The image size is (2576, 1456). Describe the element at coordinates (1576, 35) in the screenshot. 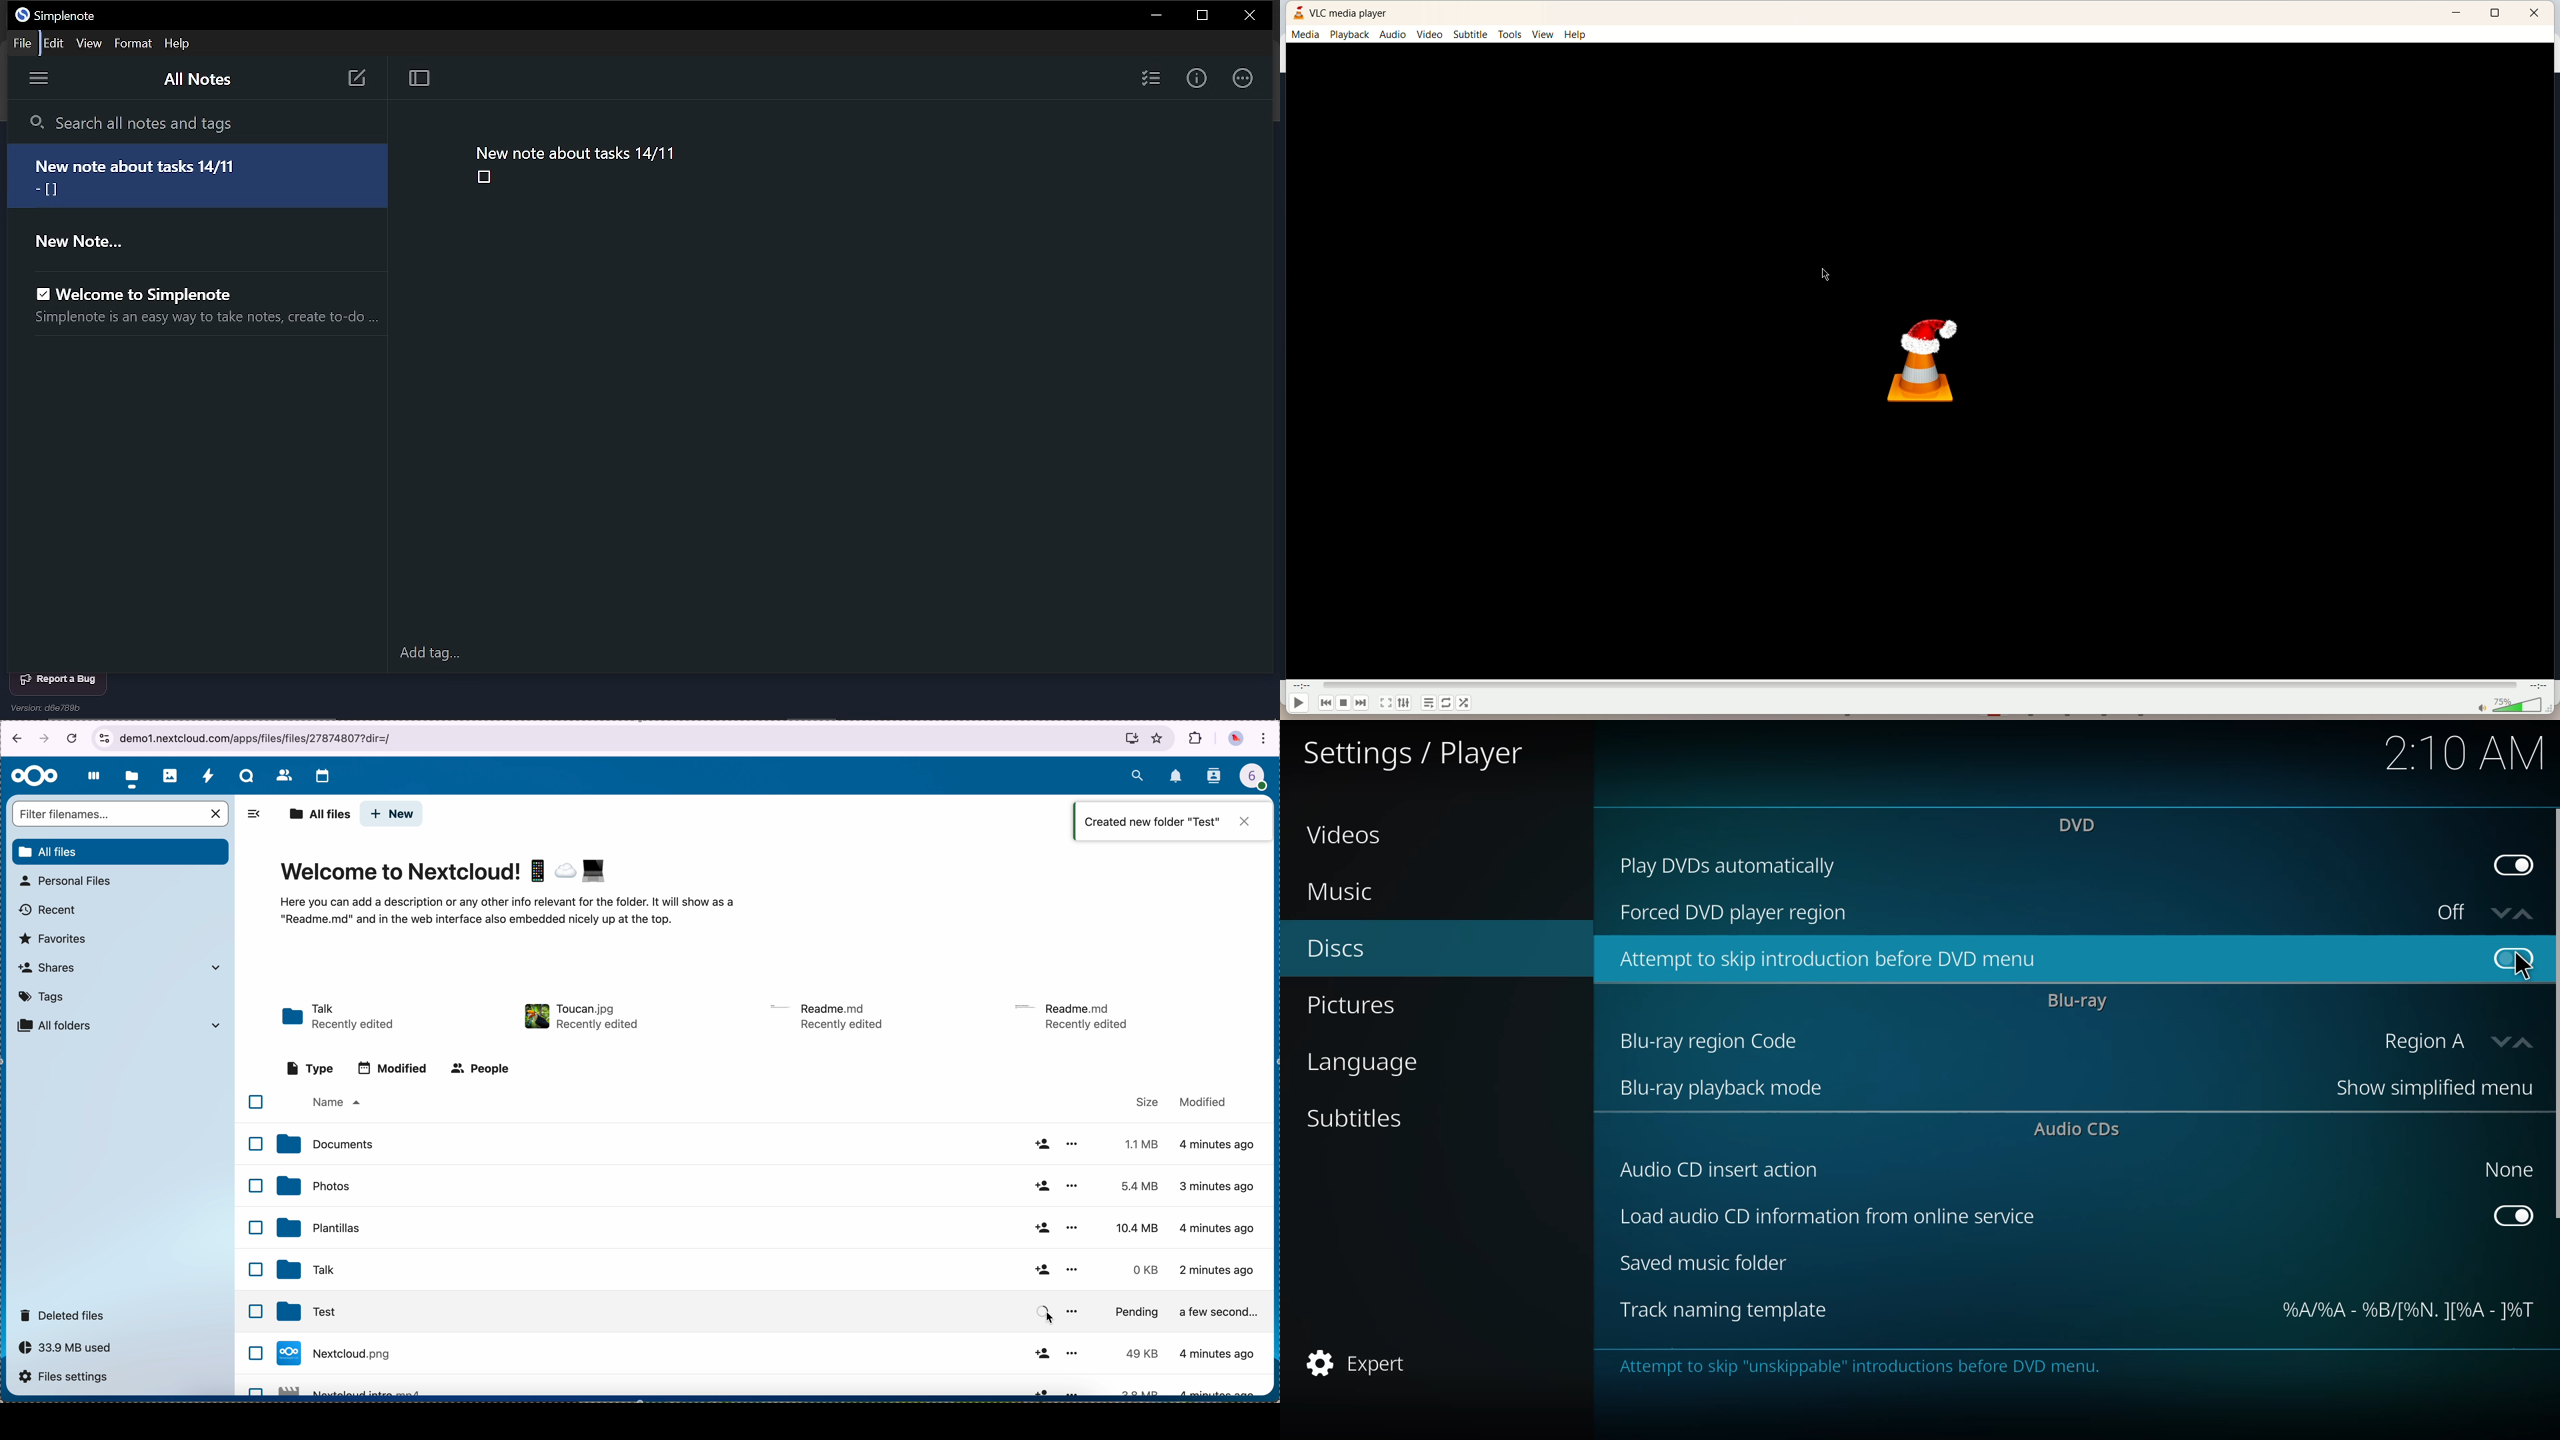

I see `help` at that location.